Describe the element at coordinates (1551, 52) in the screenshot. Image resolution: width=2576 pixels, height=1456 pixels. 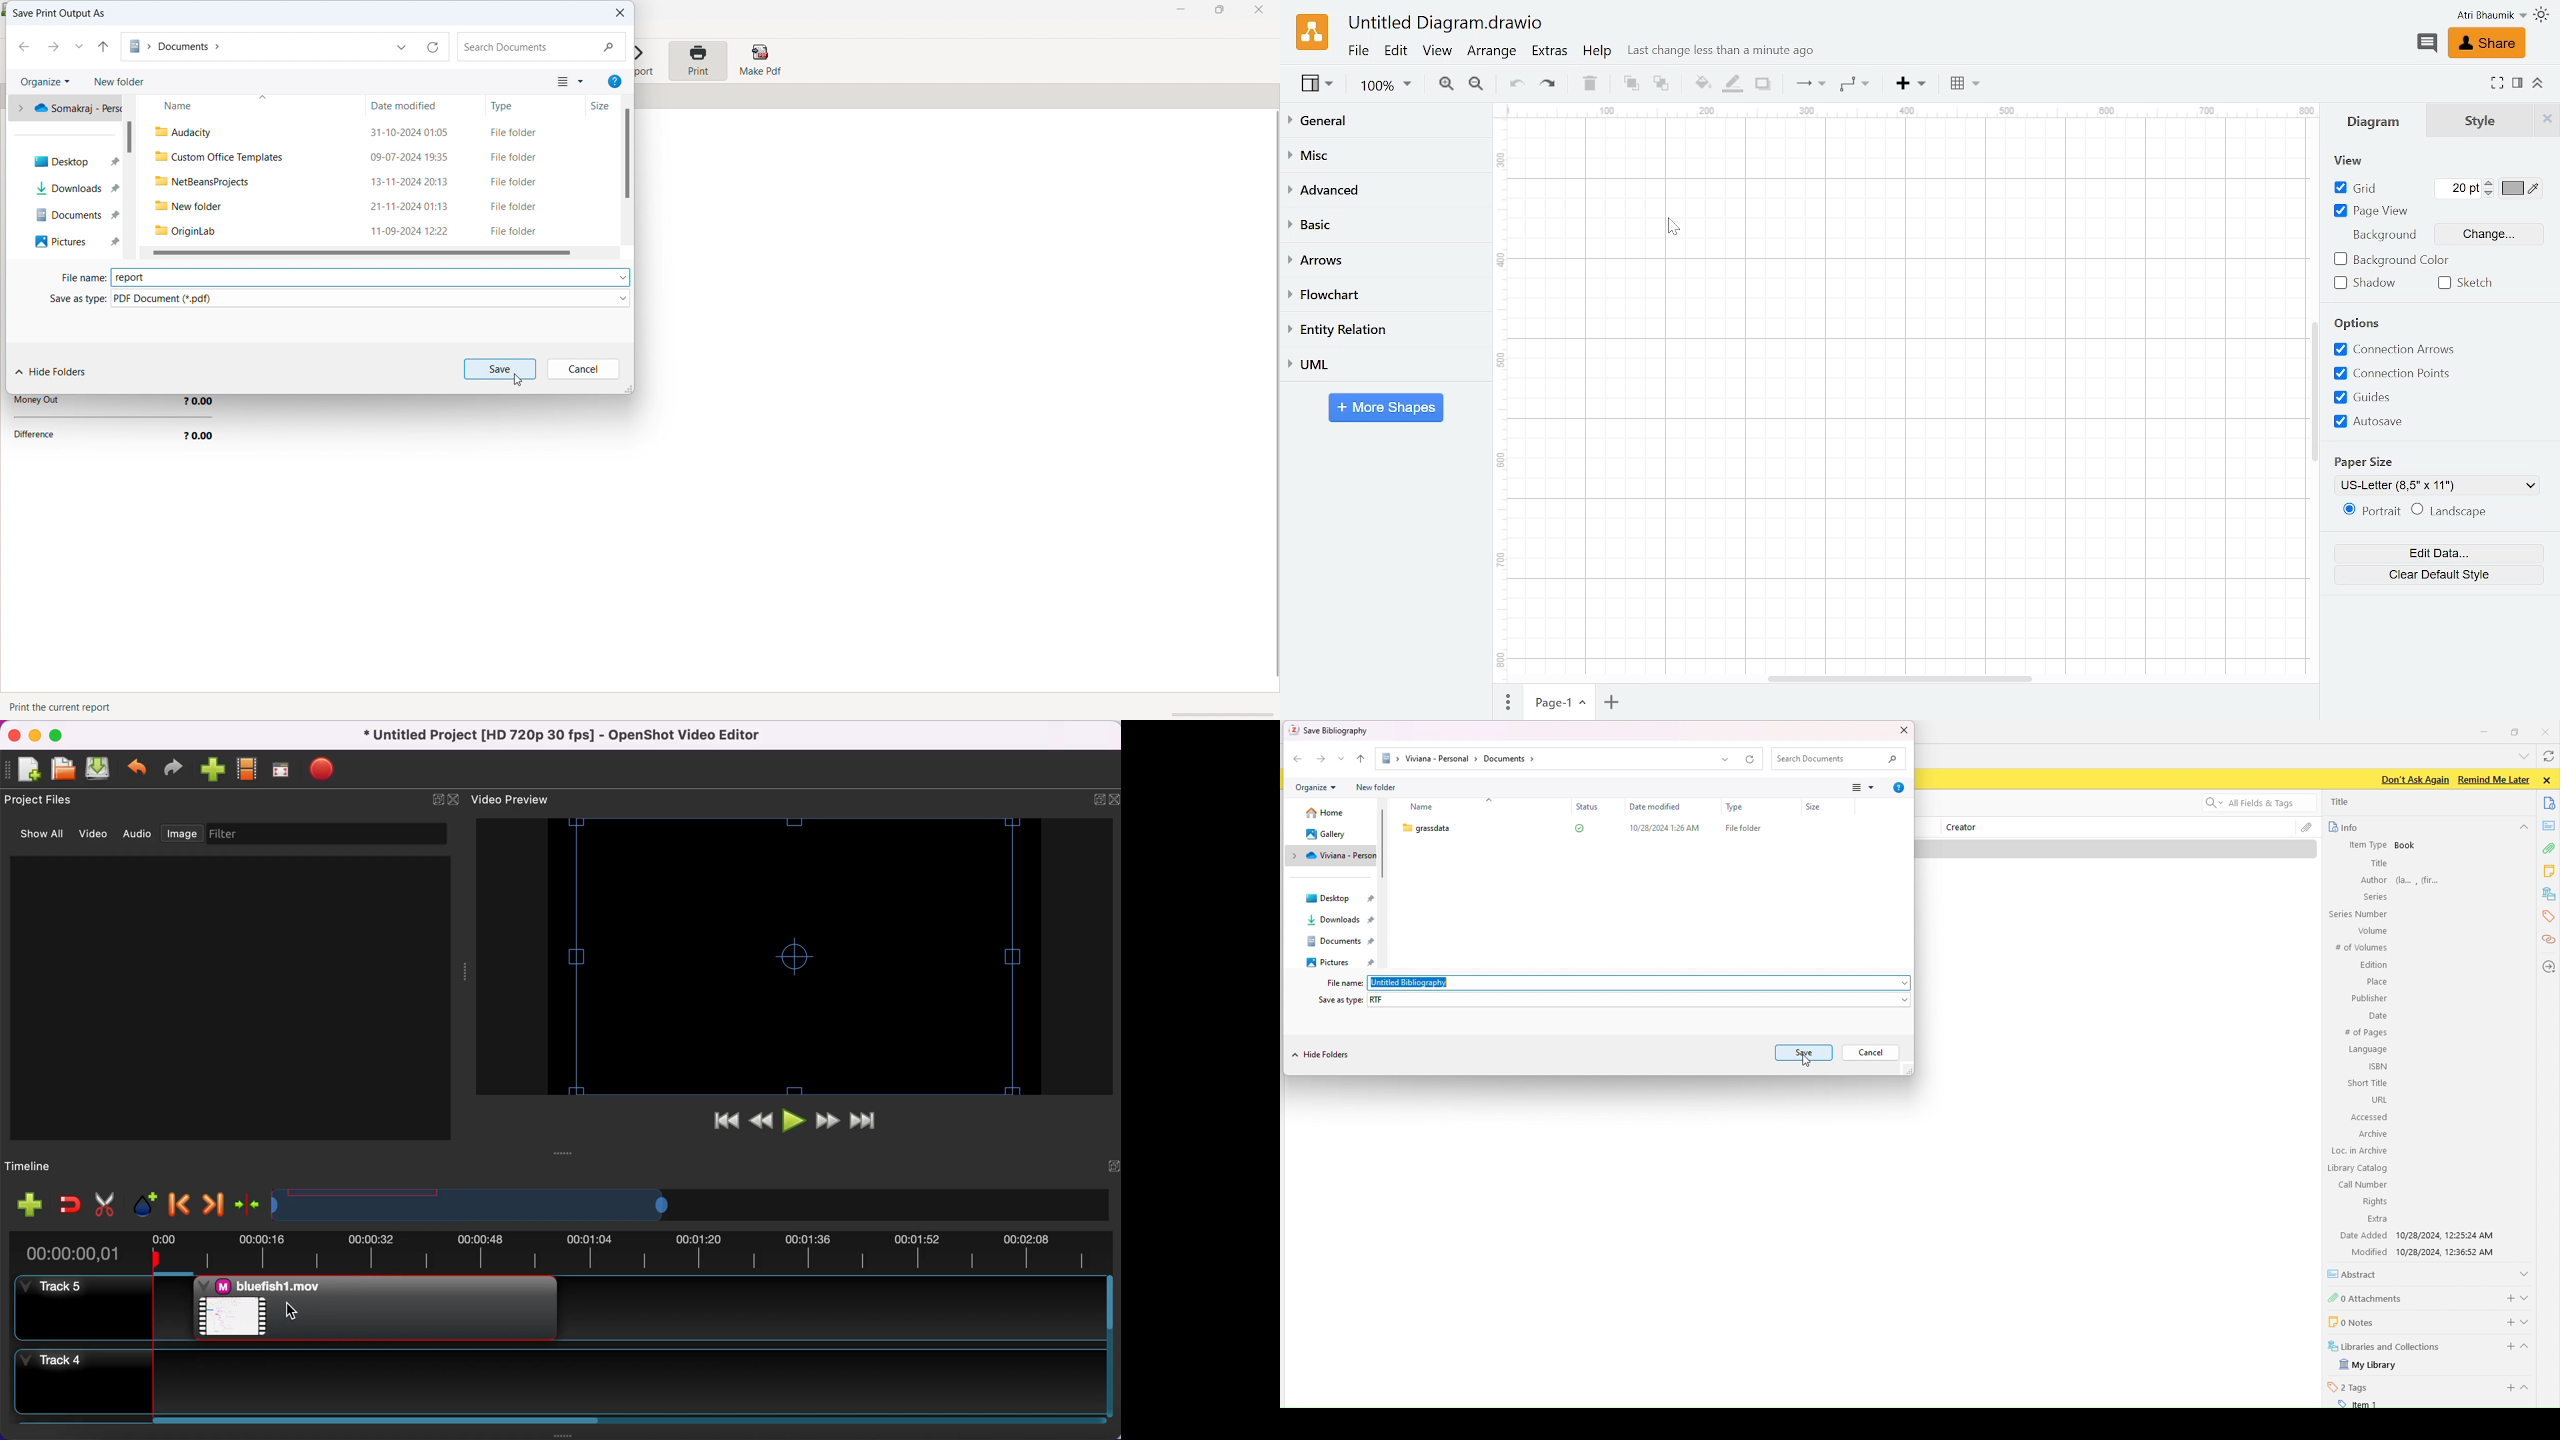
I see `Extras` at that location.